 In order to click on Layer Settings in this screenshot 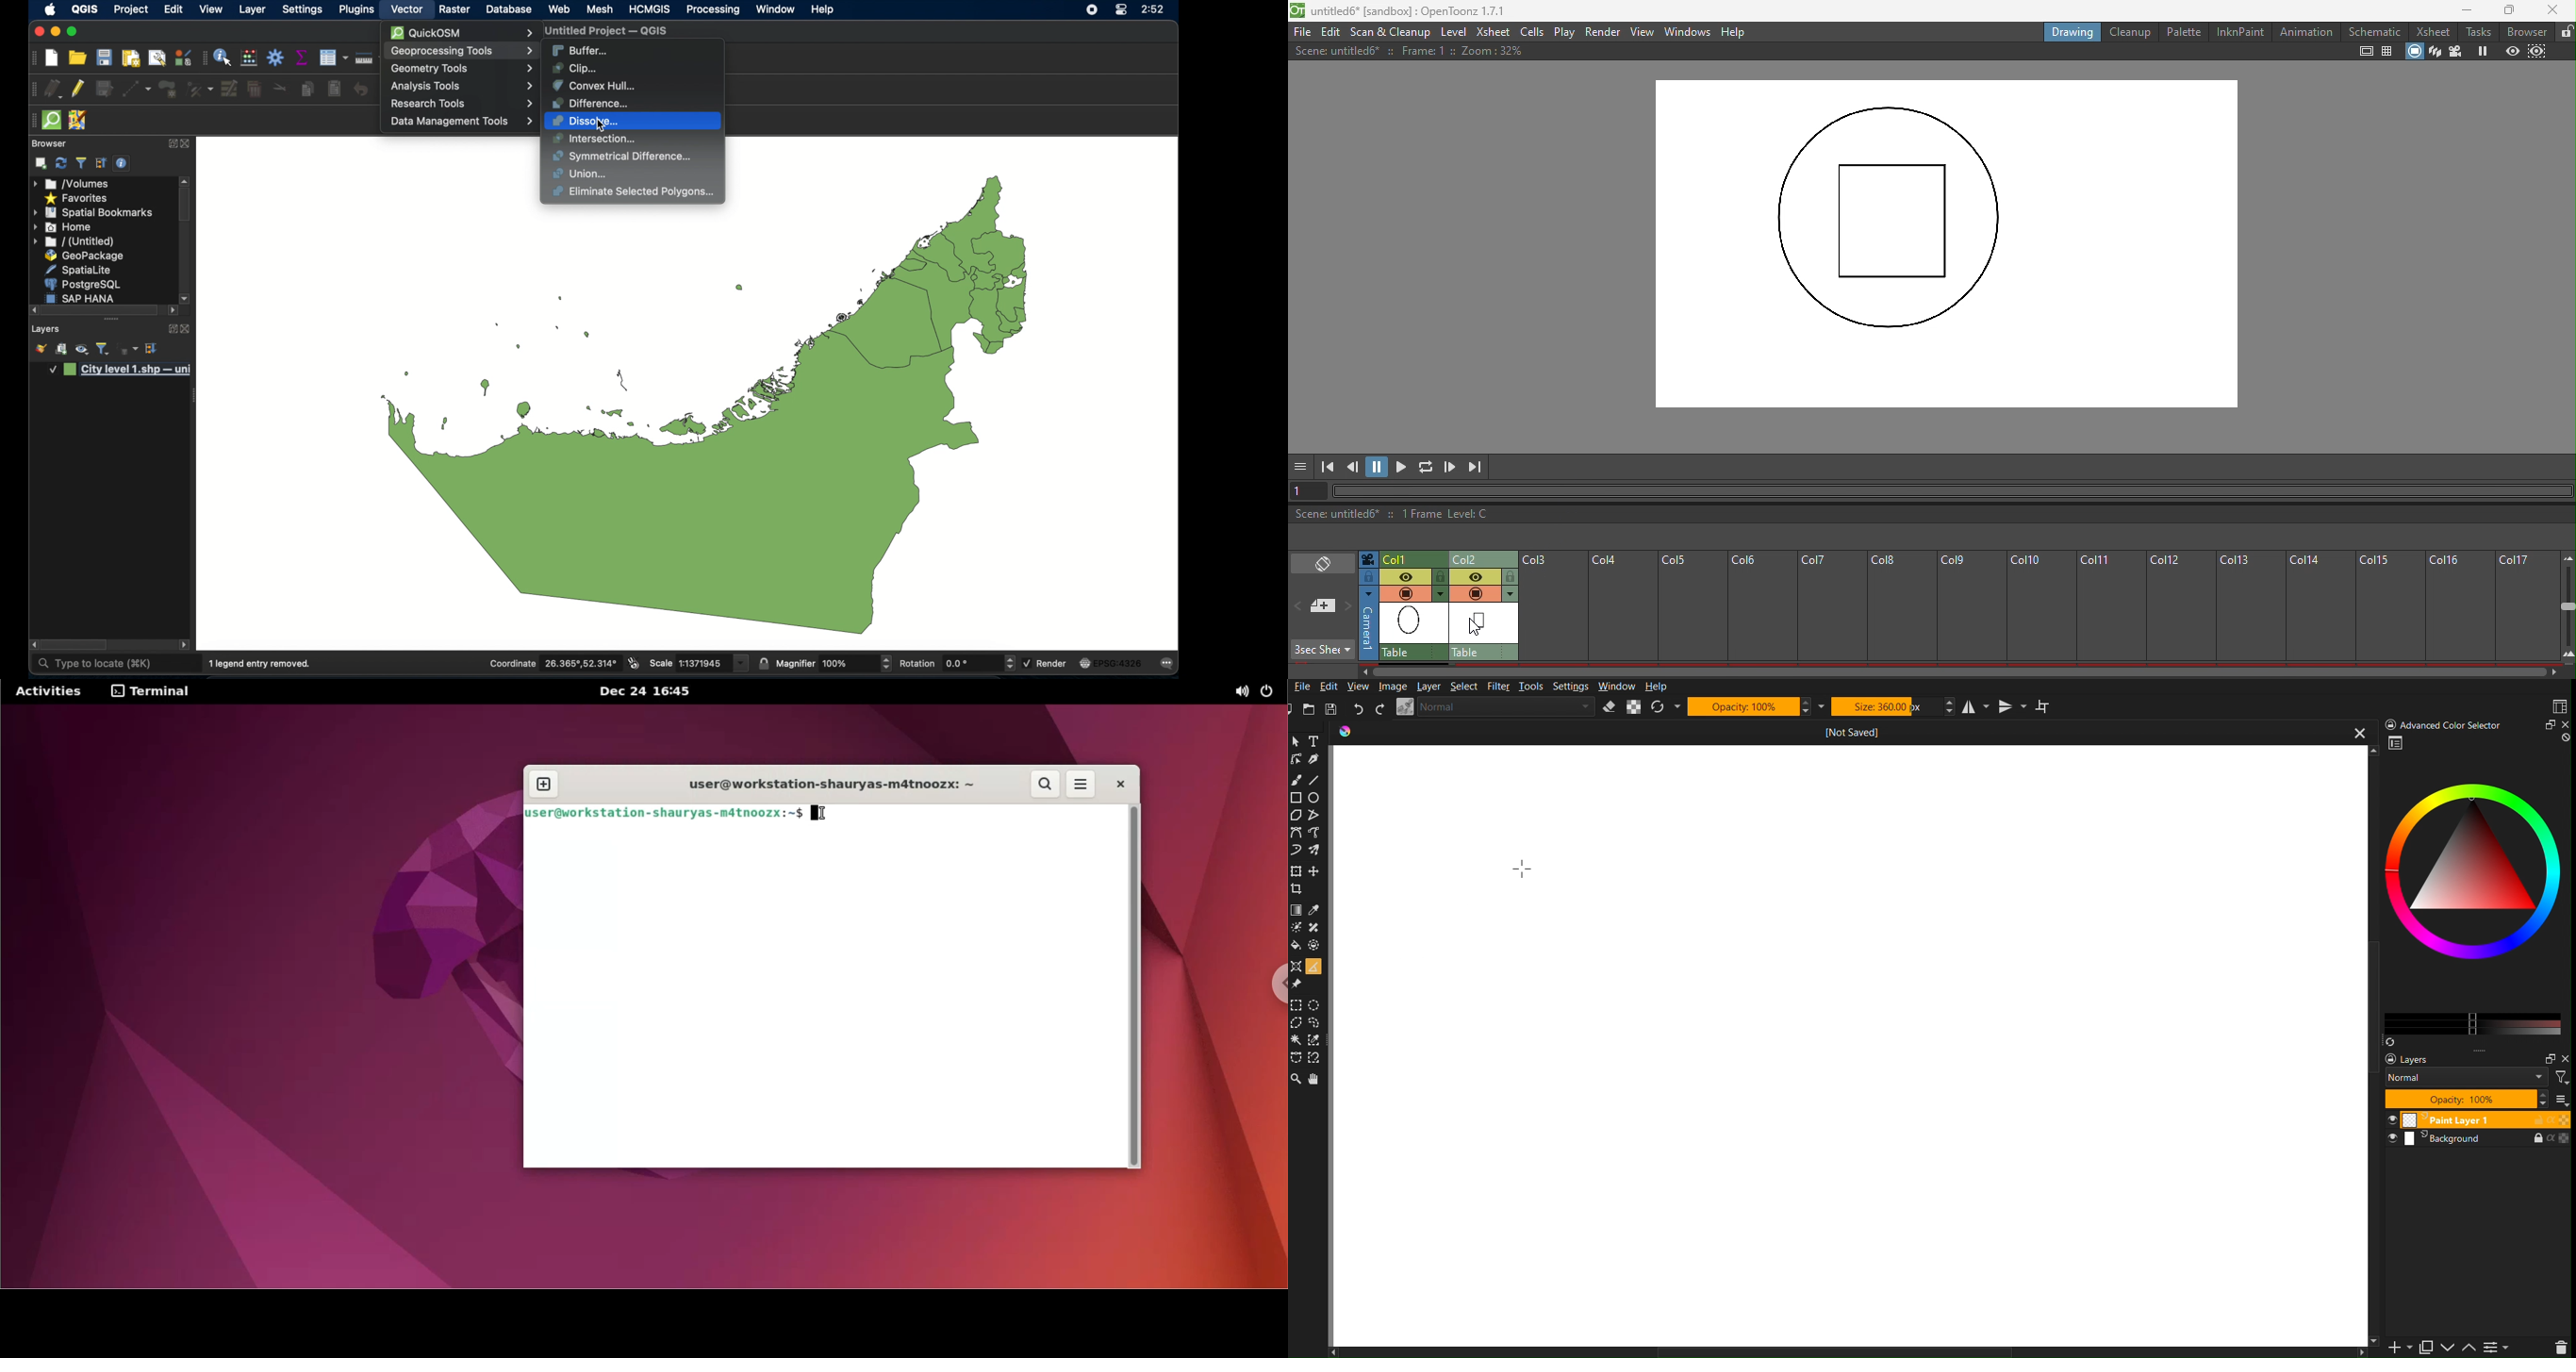, I will do `click(2471, 1079)`.